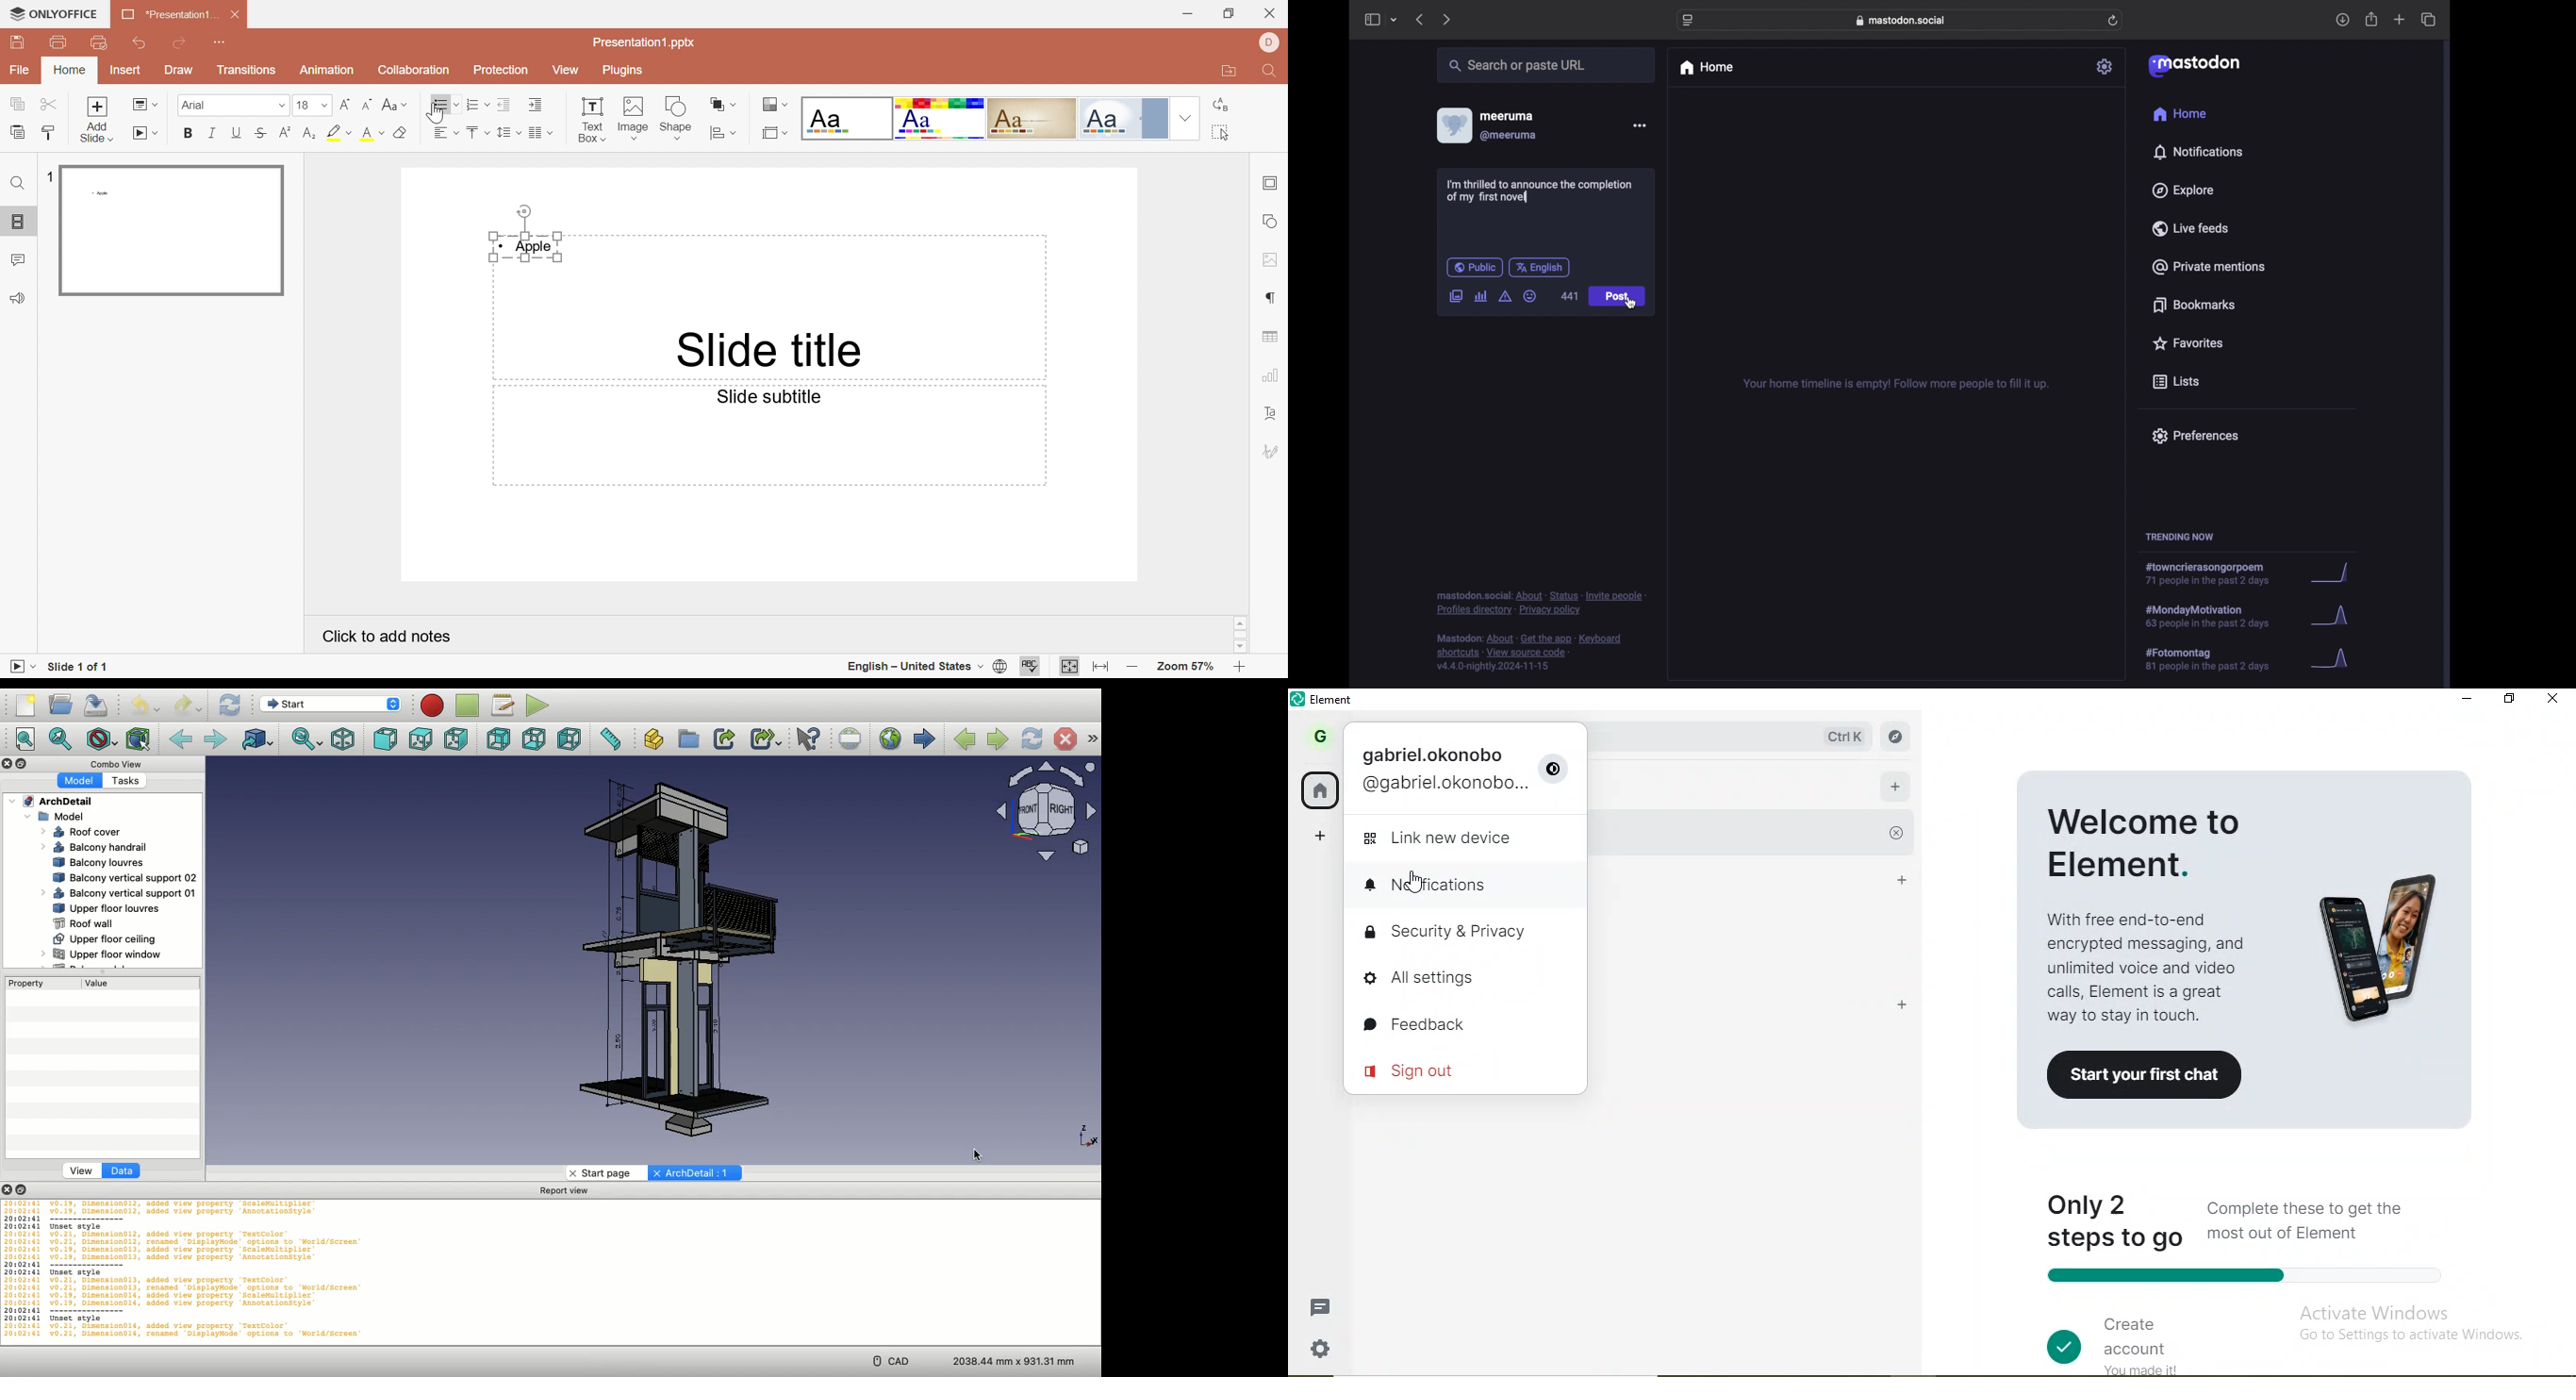 The width and height of the screenshot is (2576, 1400). What do you see at coordinates (2176, 382) in the screenshot?
I see `lists` at bounding box center [2176, 382].